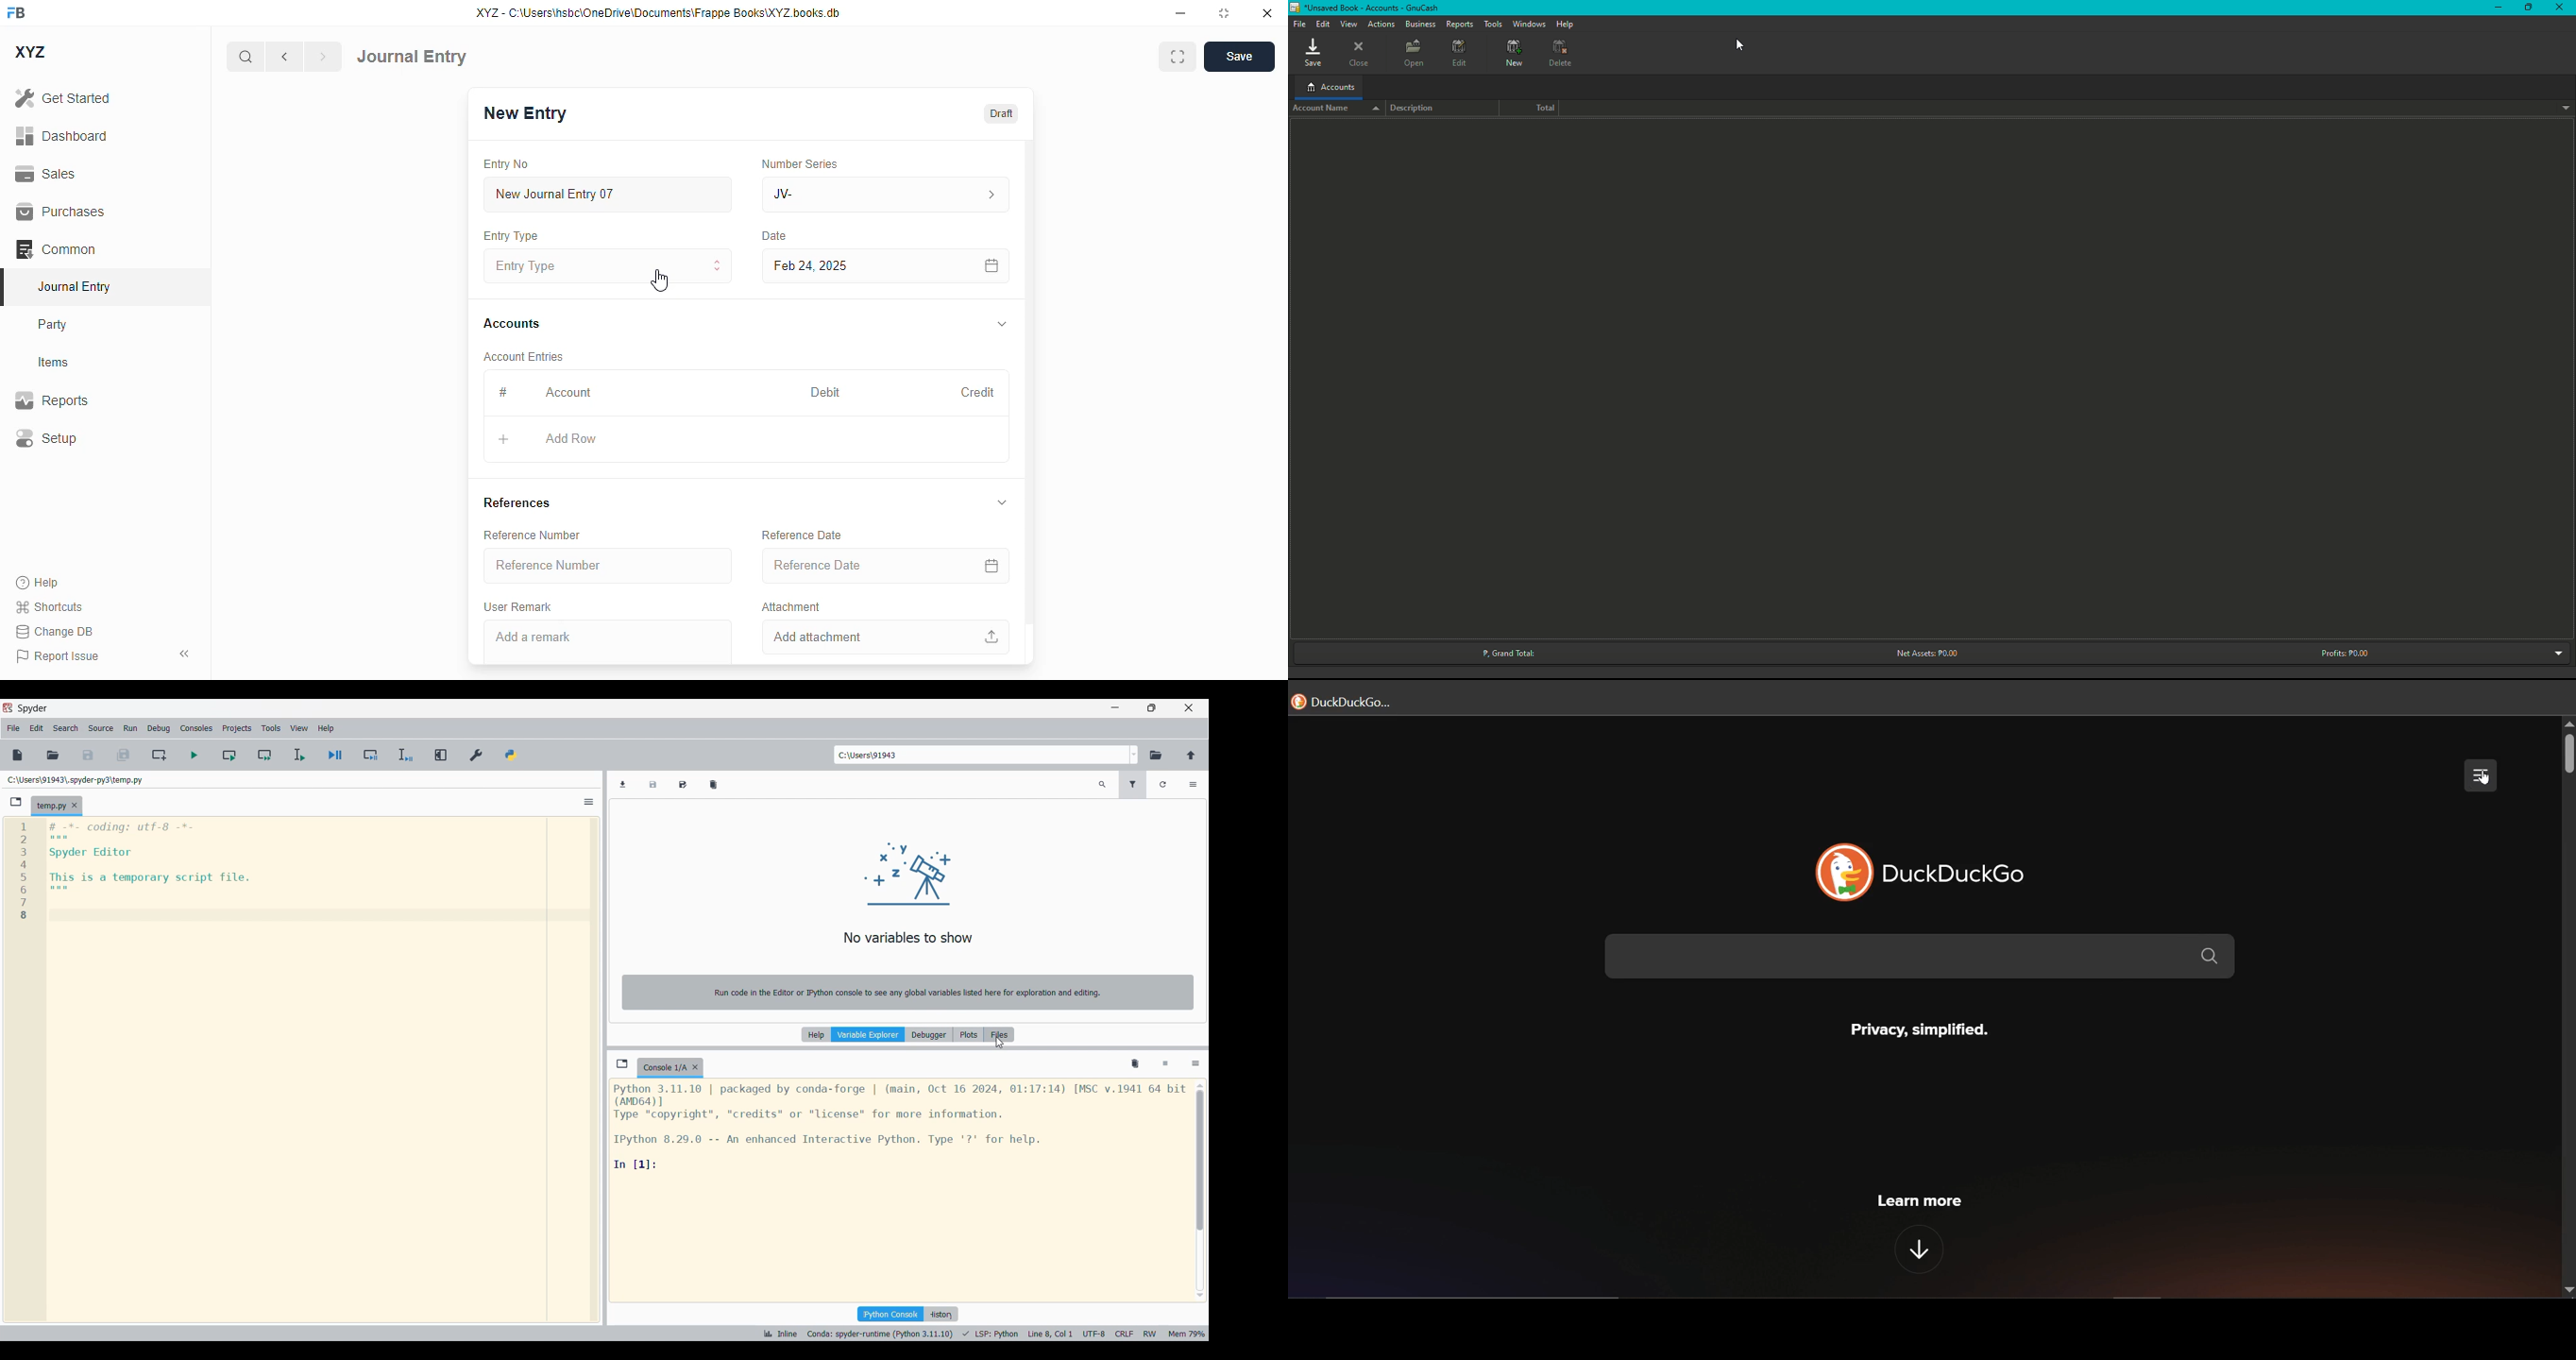 The width and height of the screenshot is (2576, 1372). What do you see at coordinates (929, 1034) in the screenshot?
I see `Debugger` at bounding box center [929, 1034].